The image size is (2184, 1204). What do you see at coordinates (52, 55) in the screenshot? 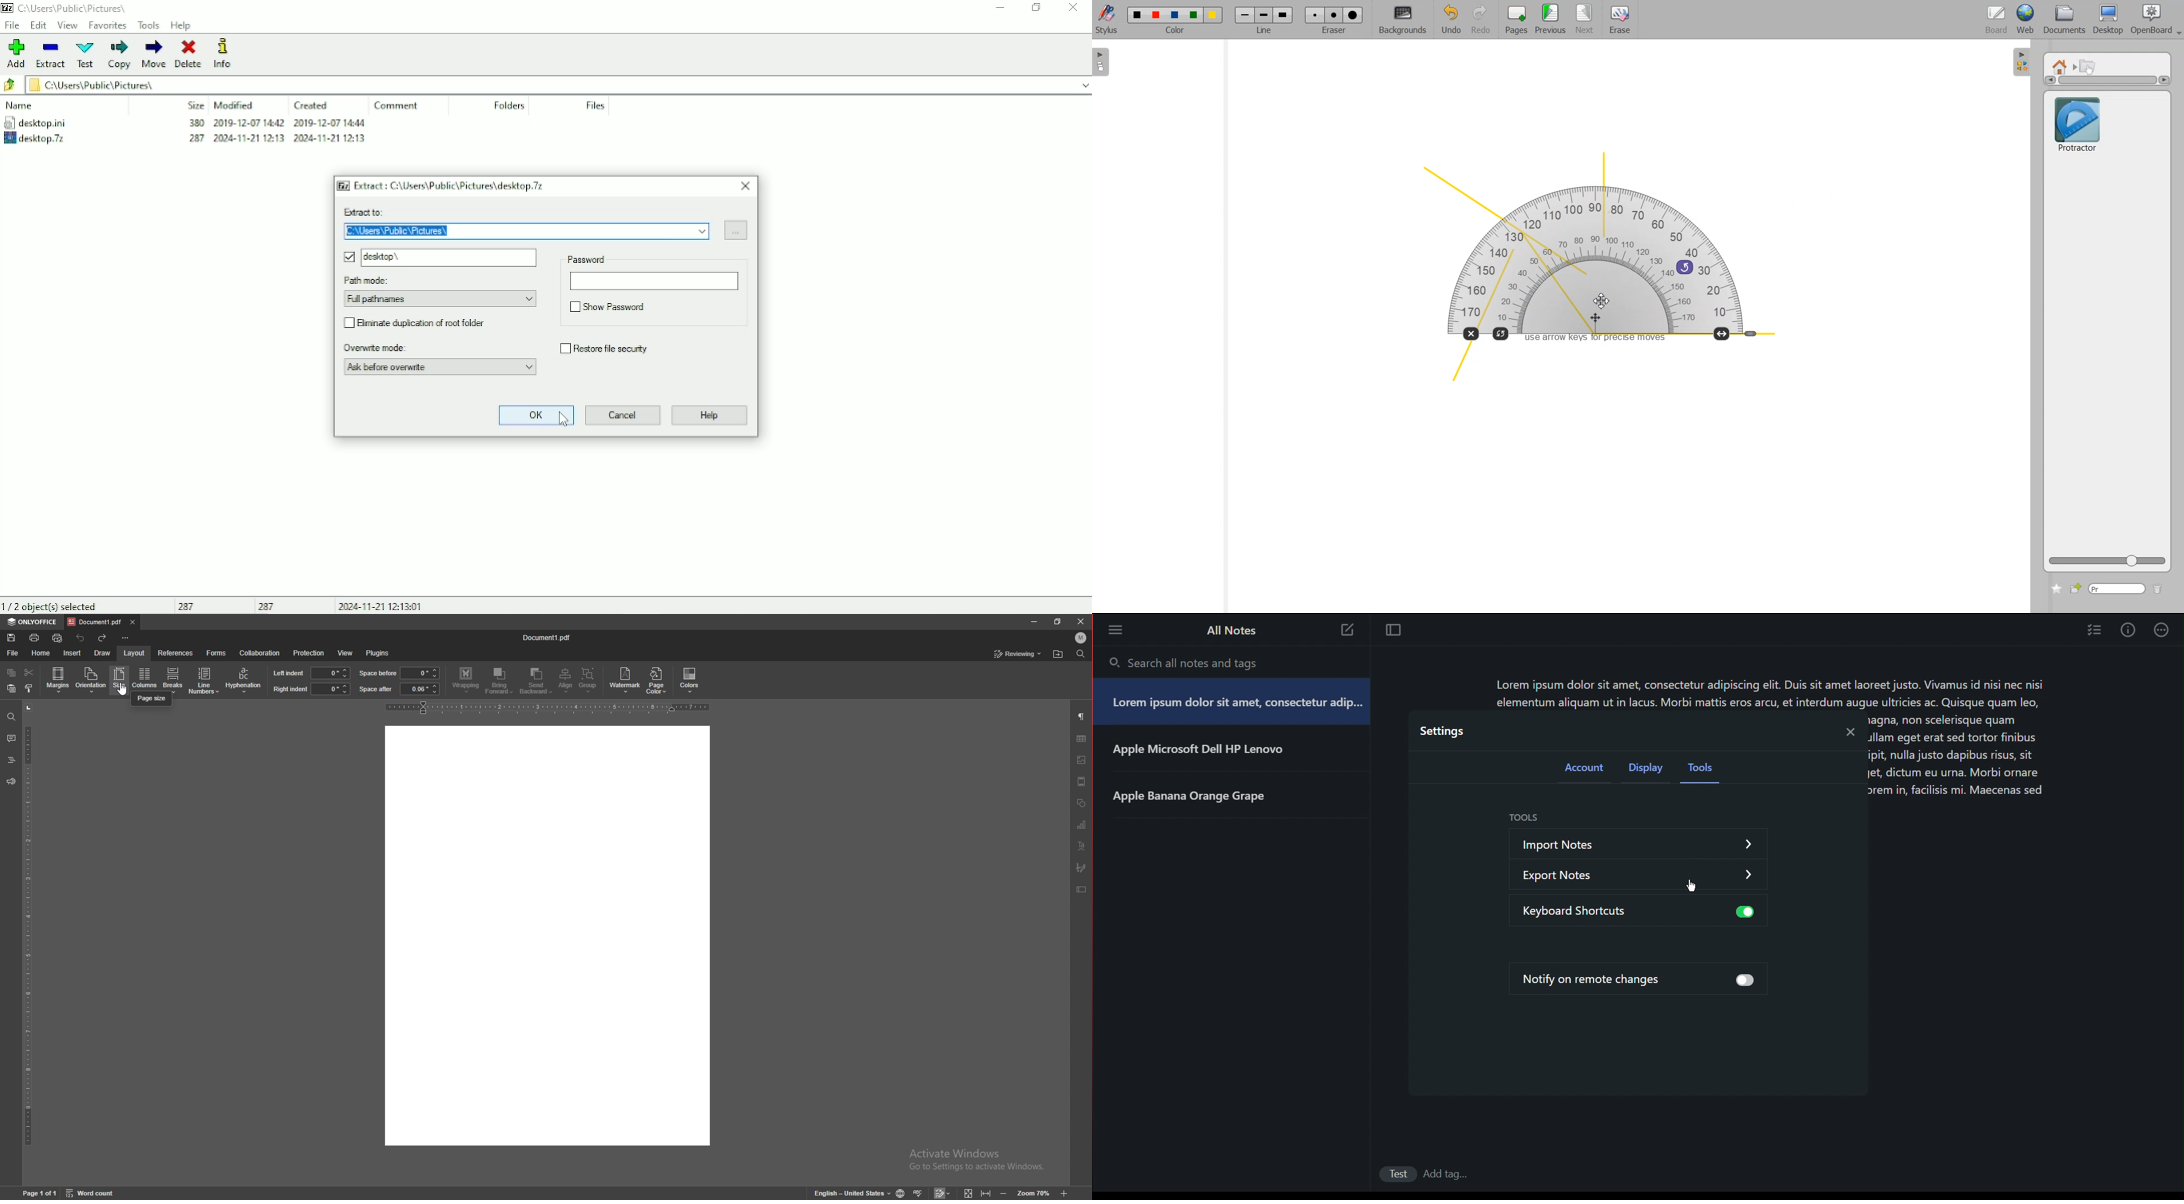
I see `Extract` at bounding box center [52, 55].